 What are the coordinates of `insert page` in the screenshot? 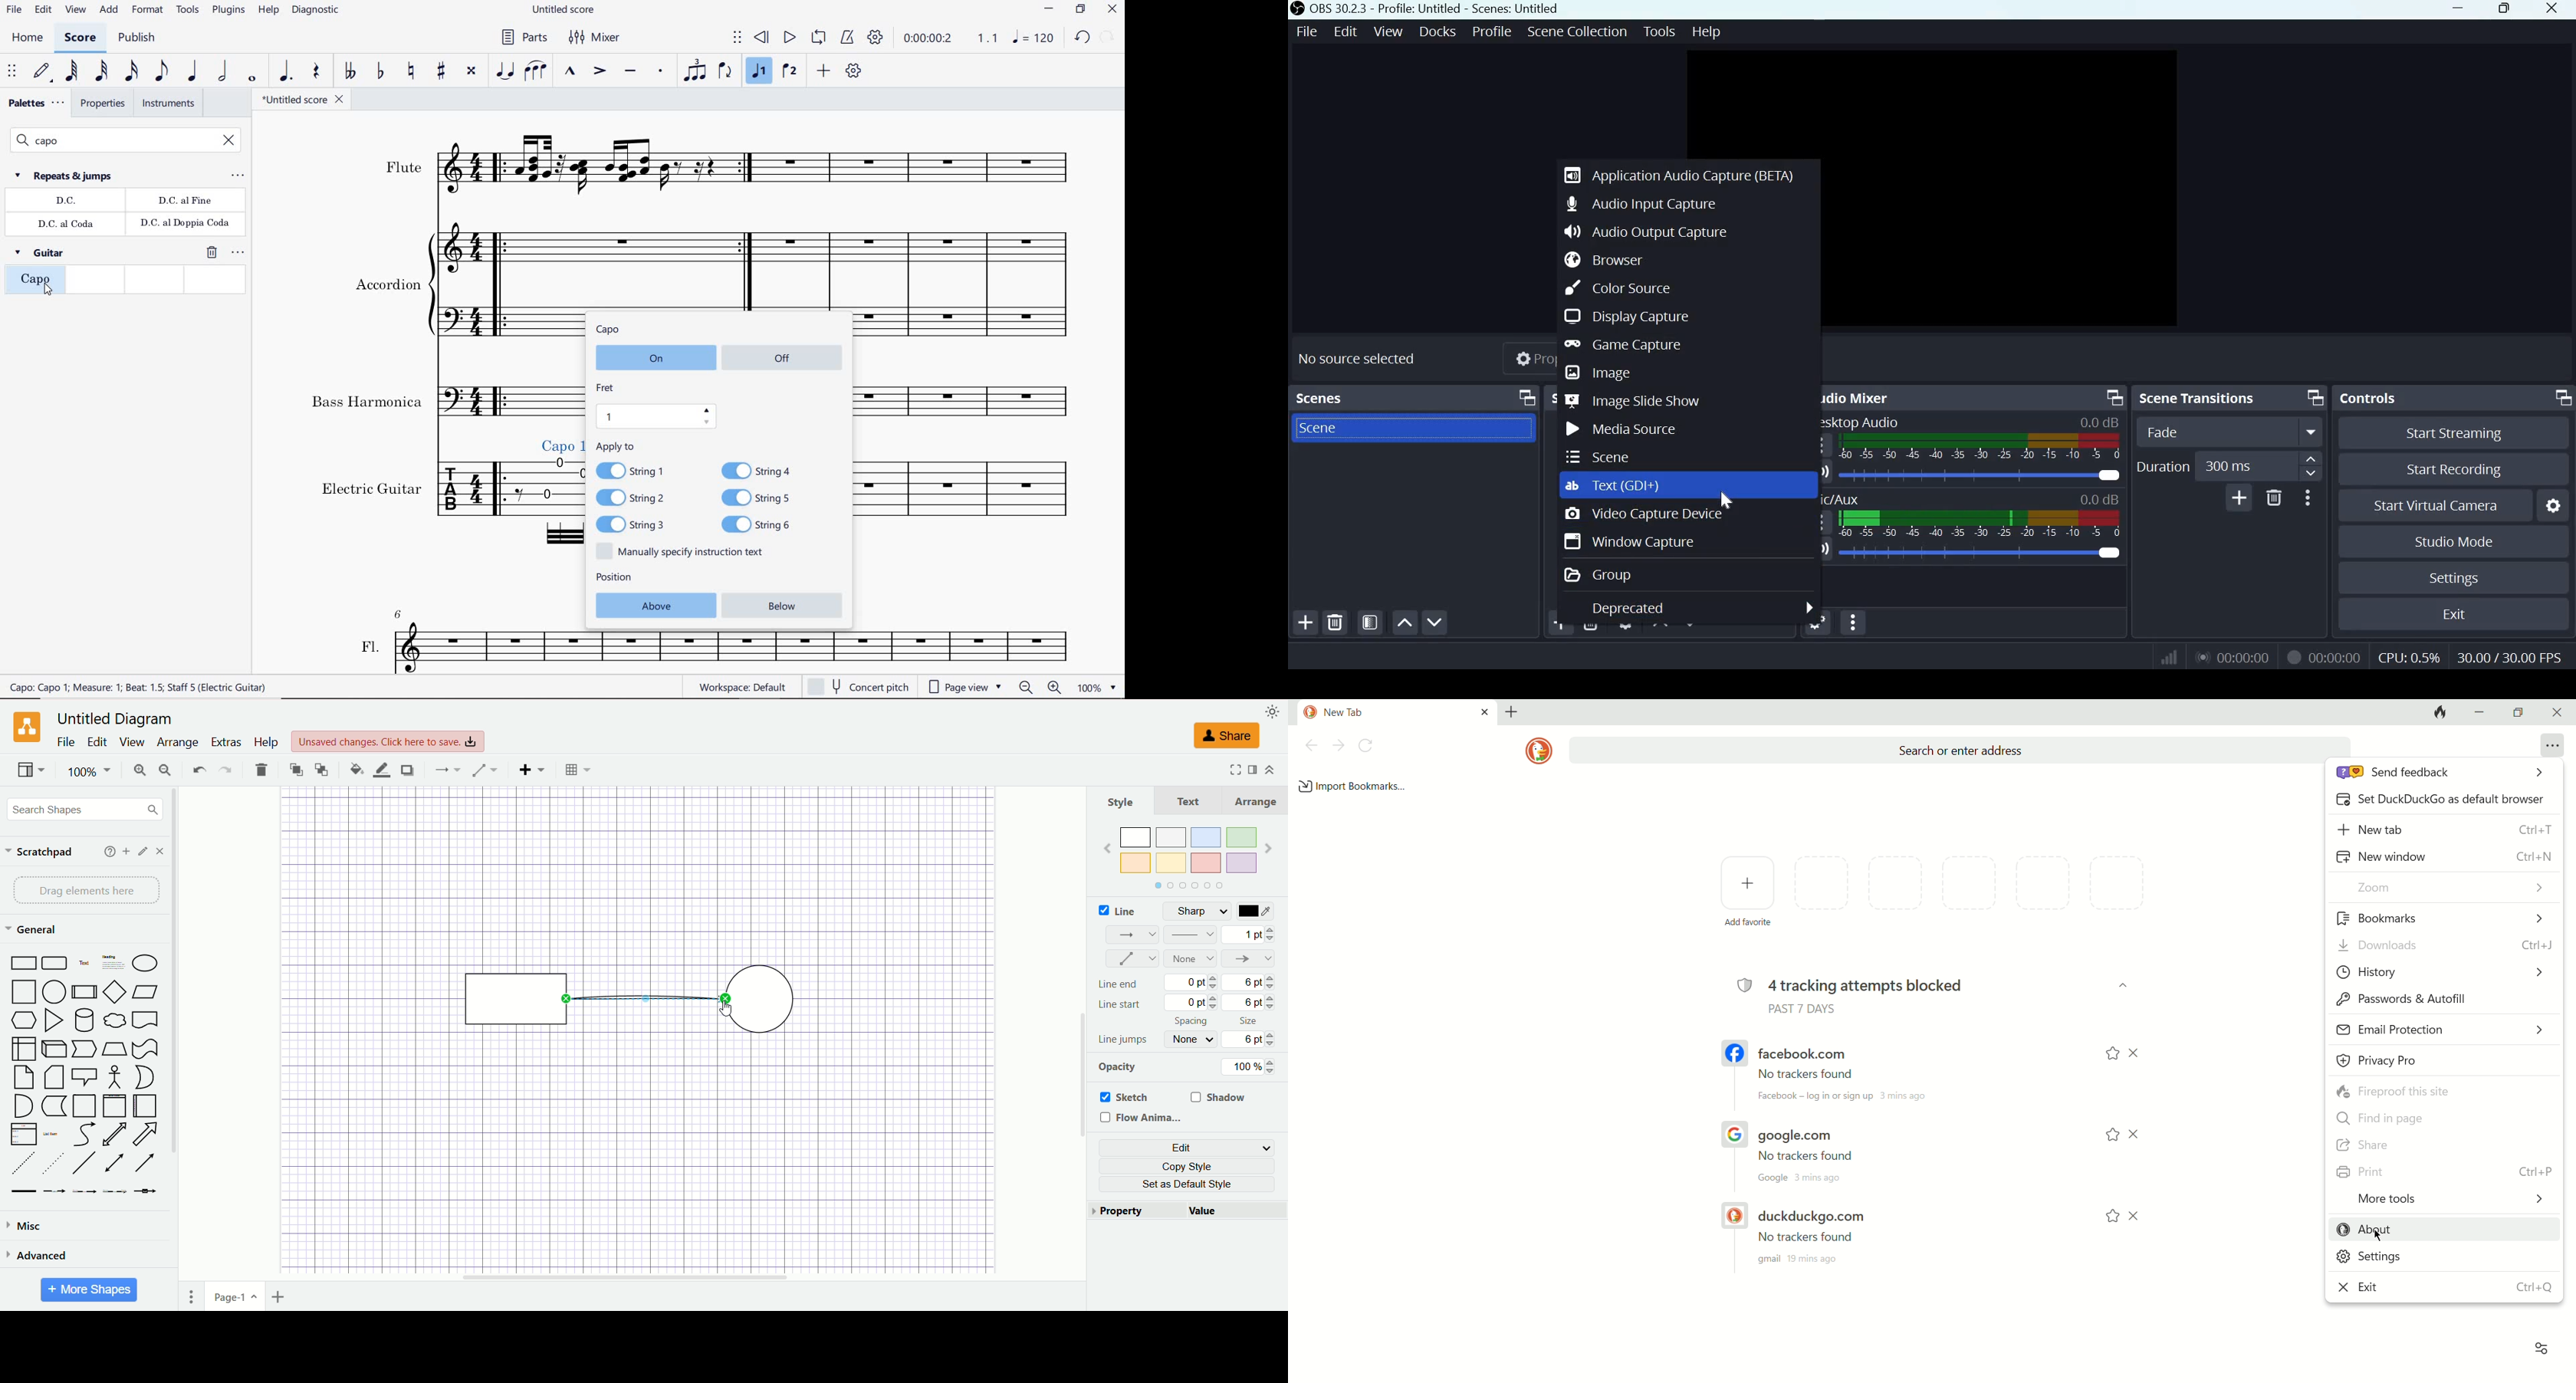 It's located at (280, 1299).